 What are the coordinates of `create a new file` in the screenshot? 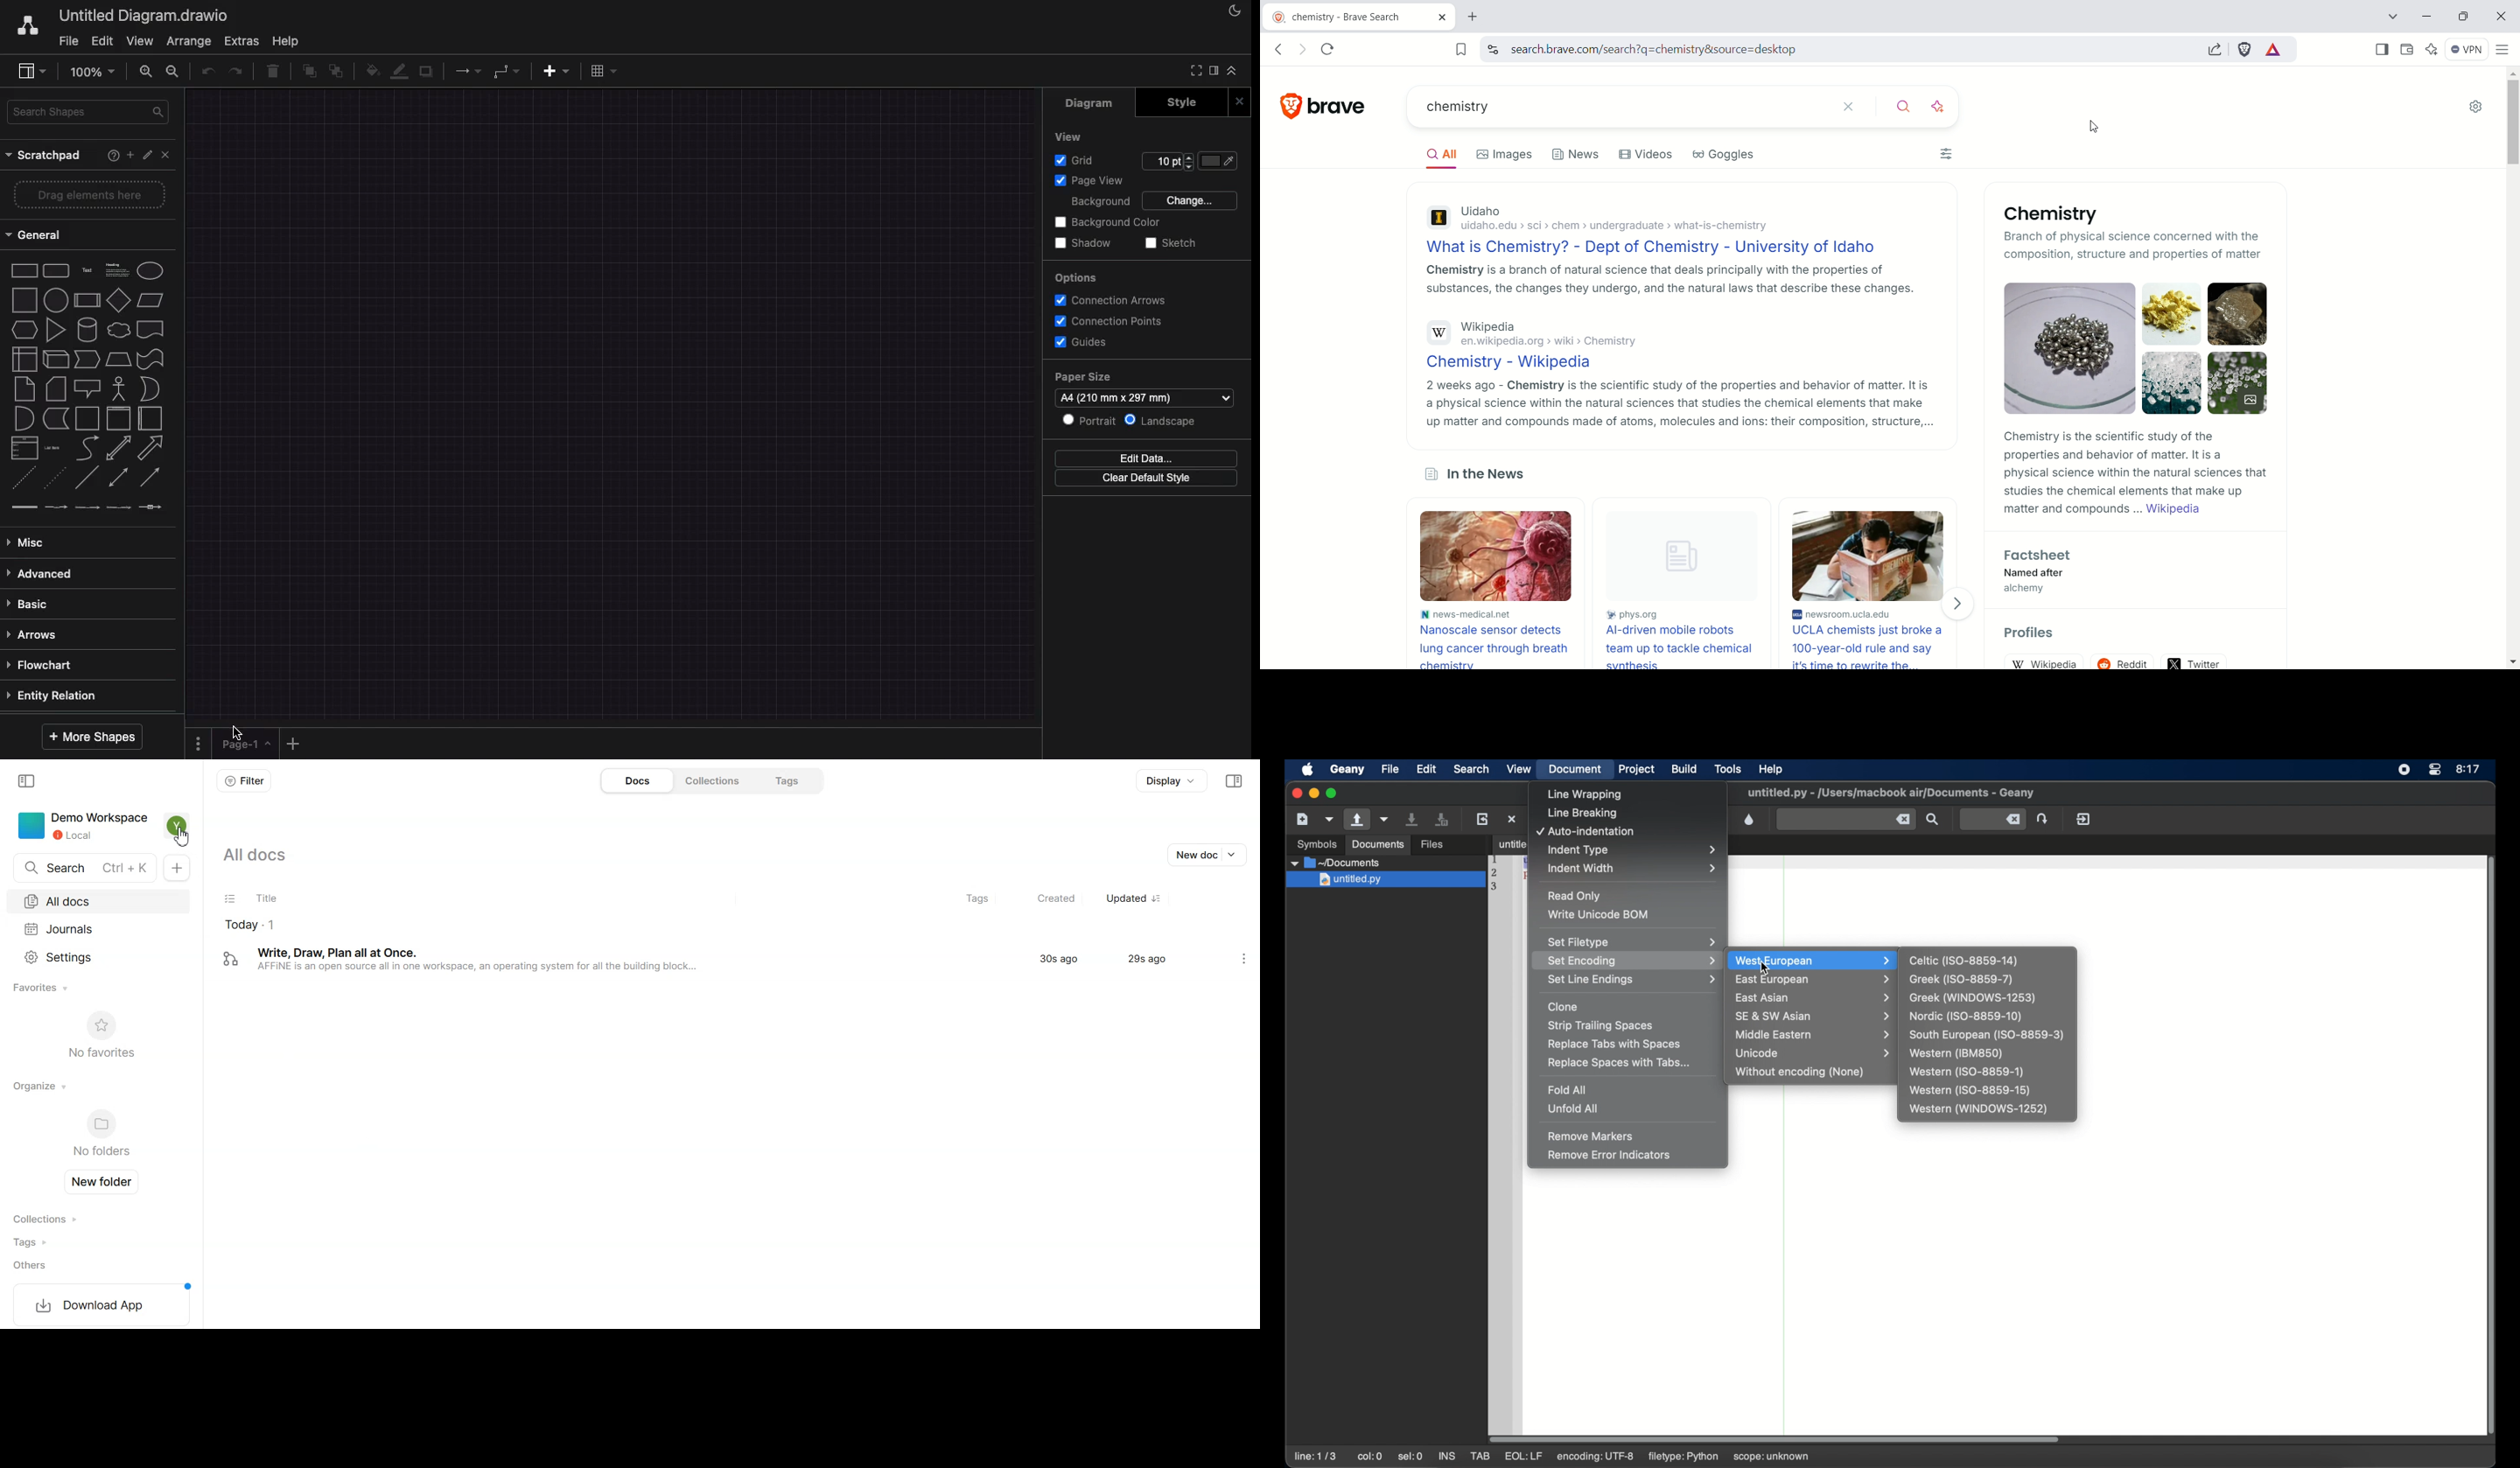 It's located at (1303, 819).